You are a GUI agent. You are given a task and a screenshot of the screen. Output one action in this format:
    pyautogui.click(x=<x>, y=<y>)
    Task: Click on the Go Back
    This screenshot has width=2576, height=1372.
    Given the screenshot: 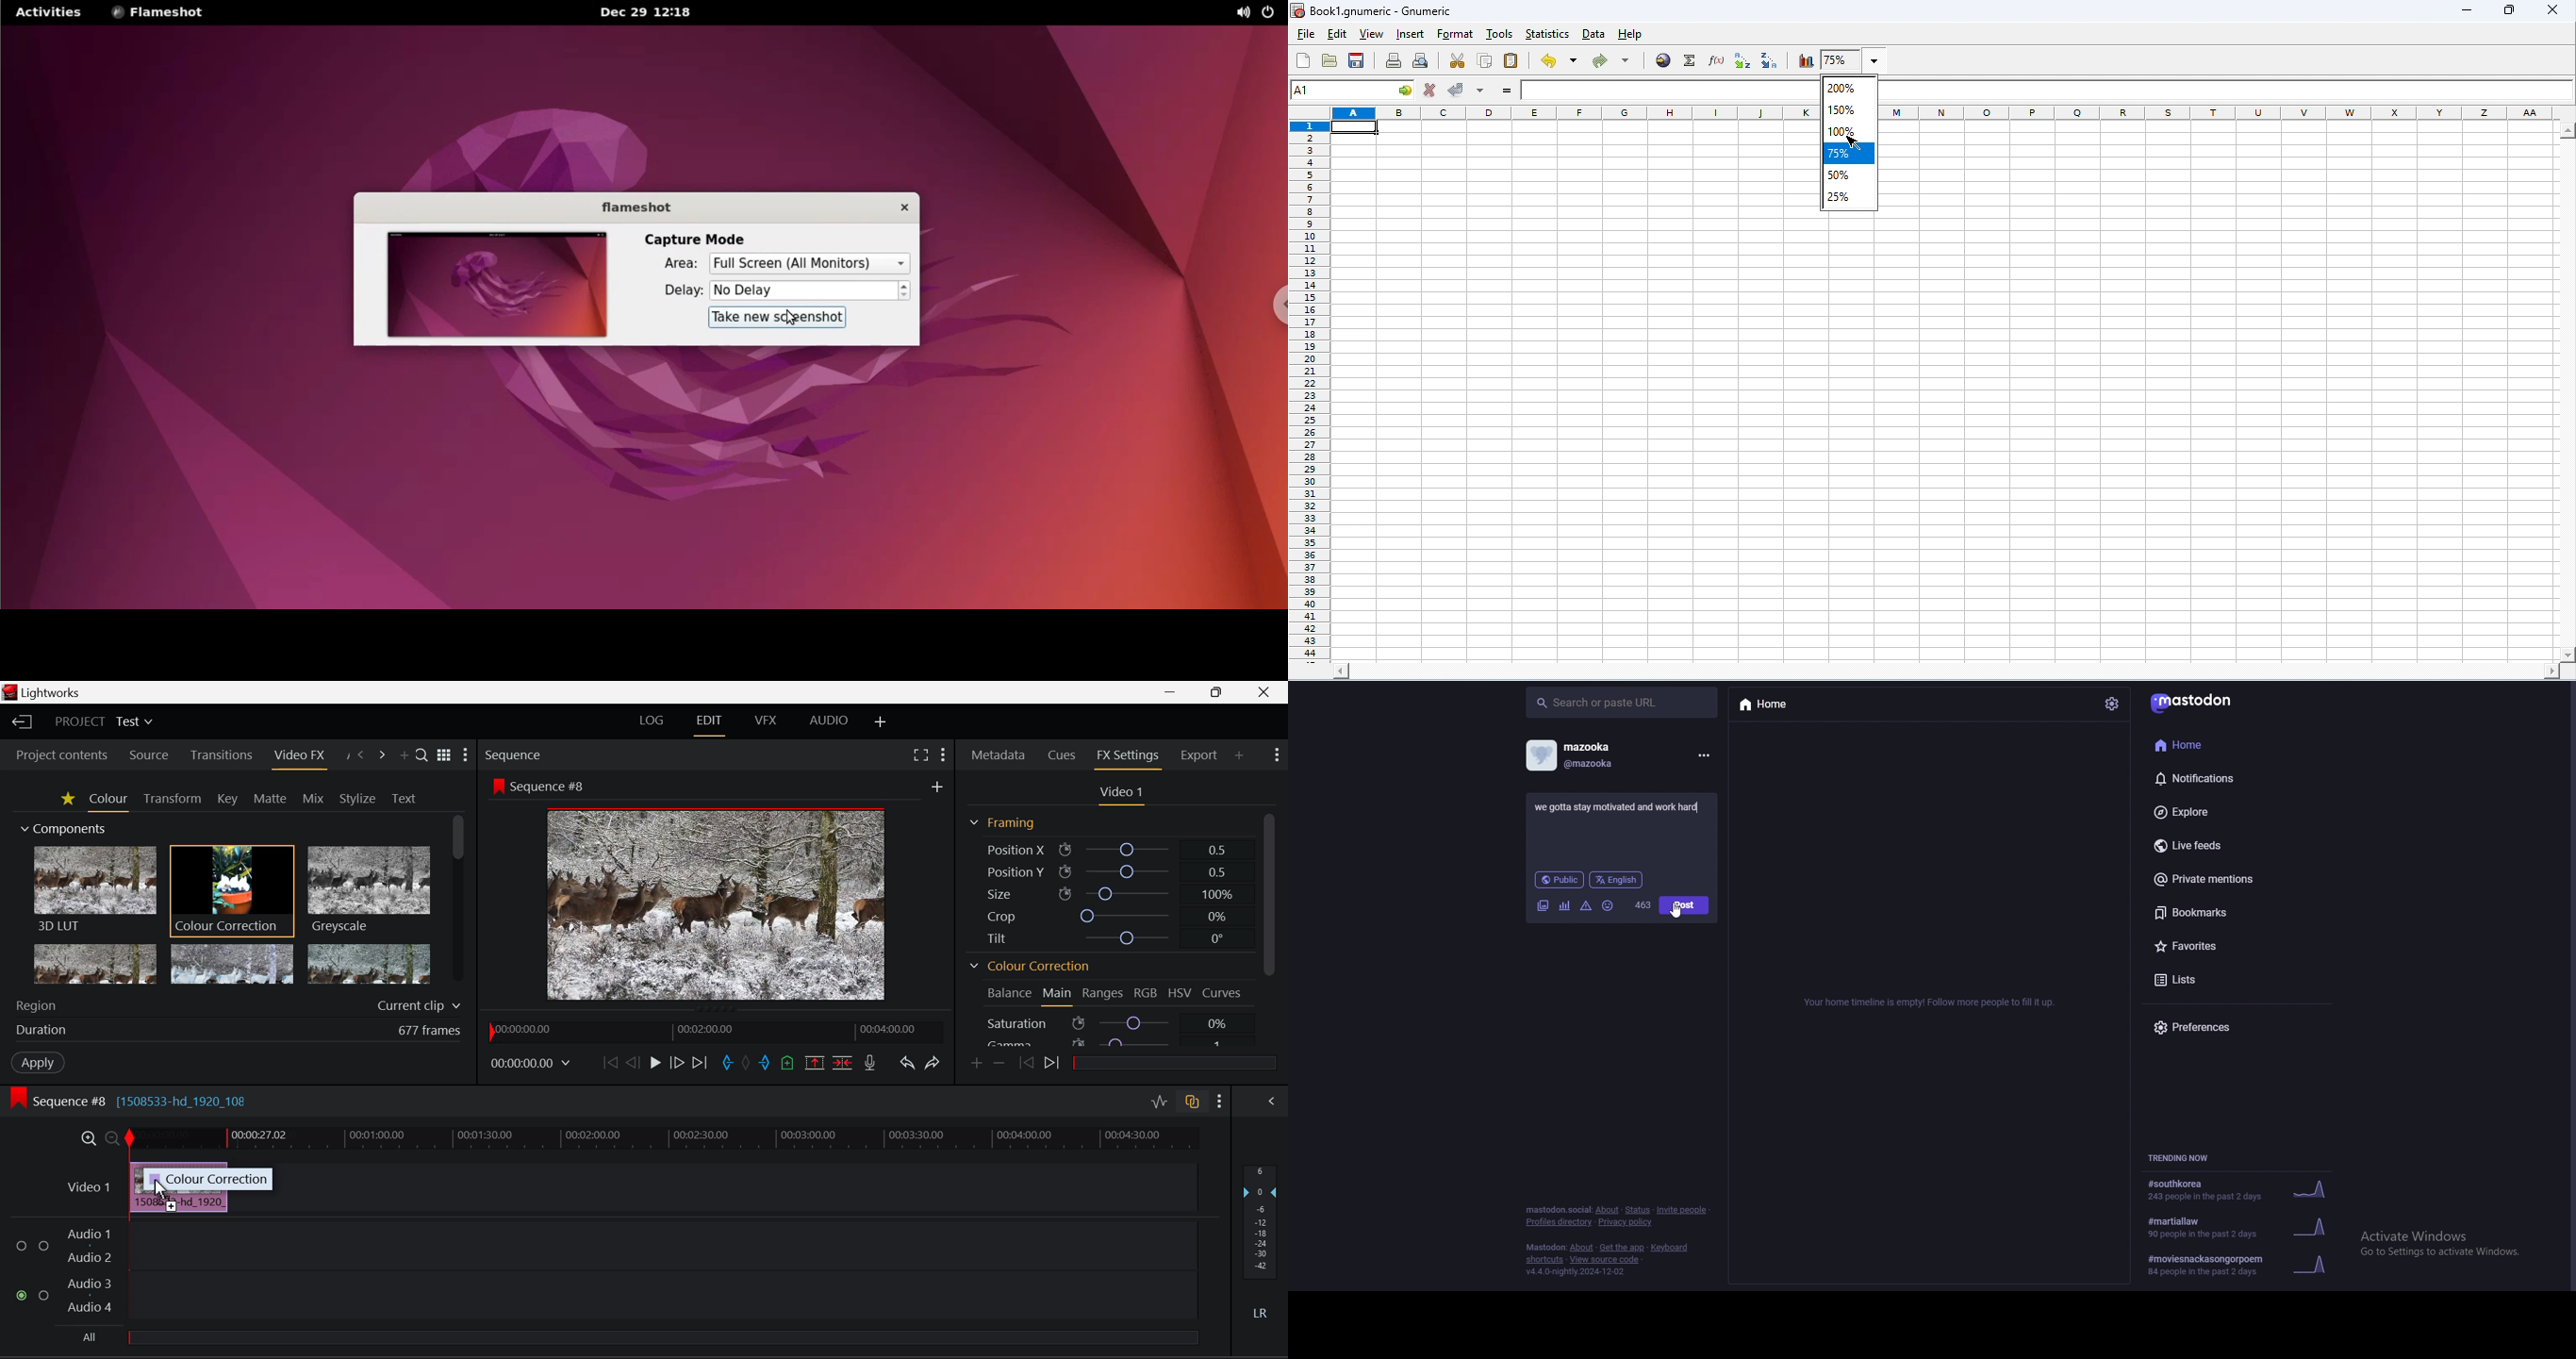 What is the action you would take?
    pyautogui.click(x=632, y=1063)
    